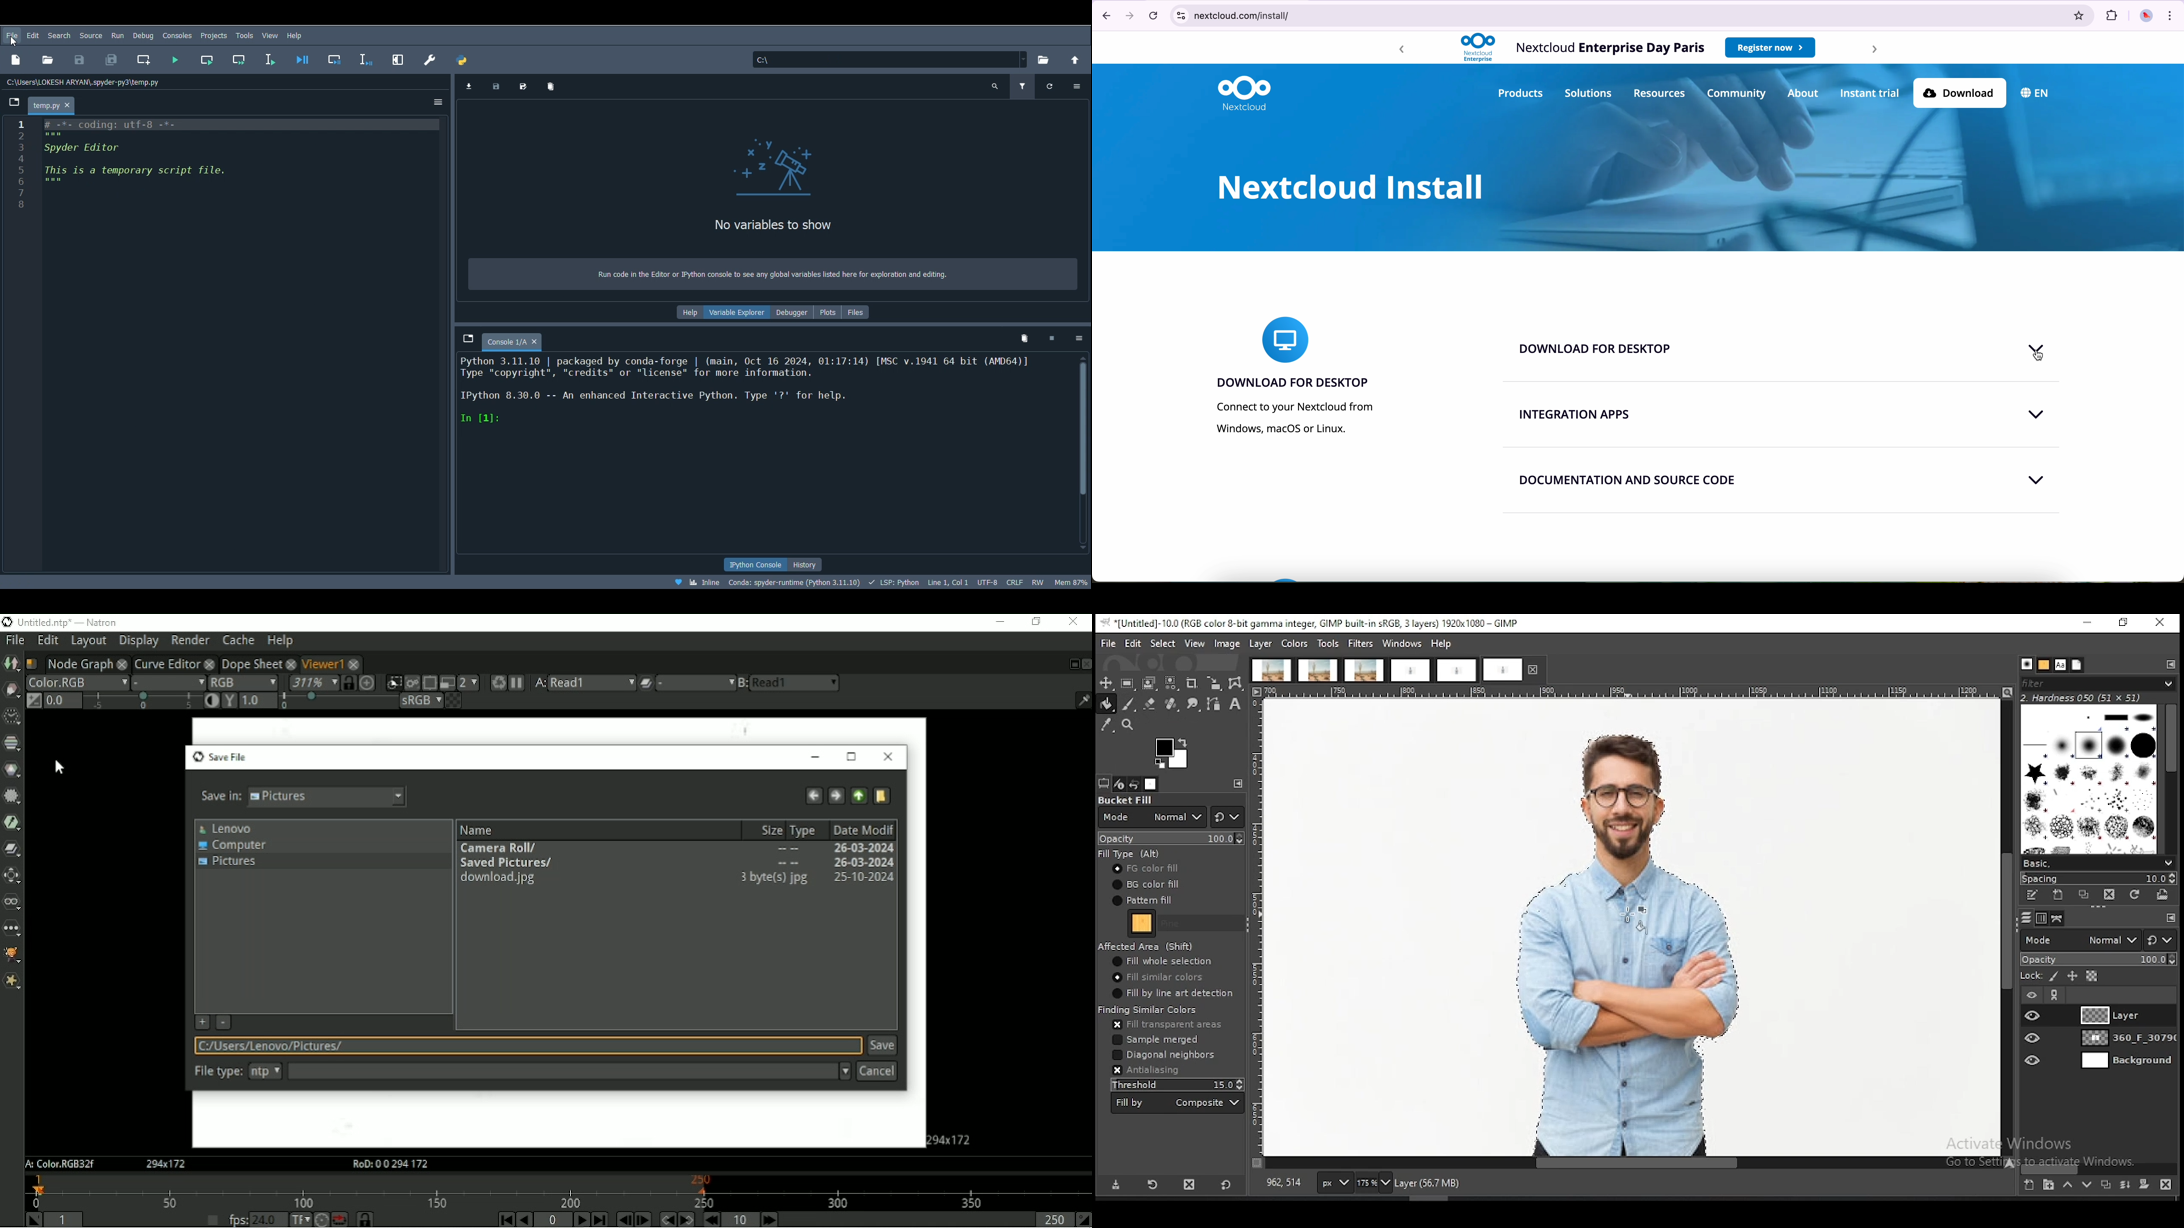 This screenshot has height=1232, width=2184. Describe the element at coordinates (16, 59) in the screenshot. I see `New file ( Ctrl + N)` at that location.